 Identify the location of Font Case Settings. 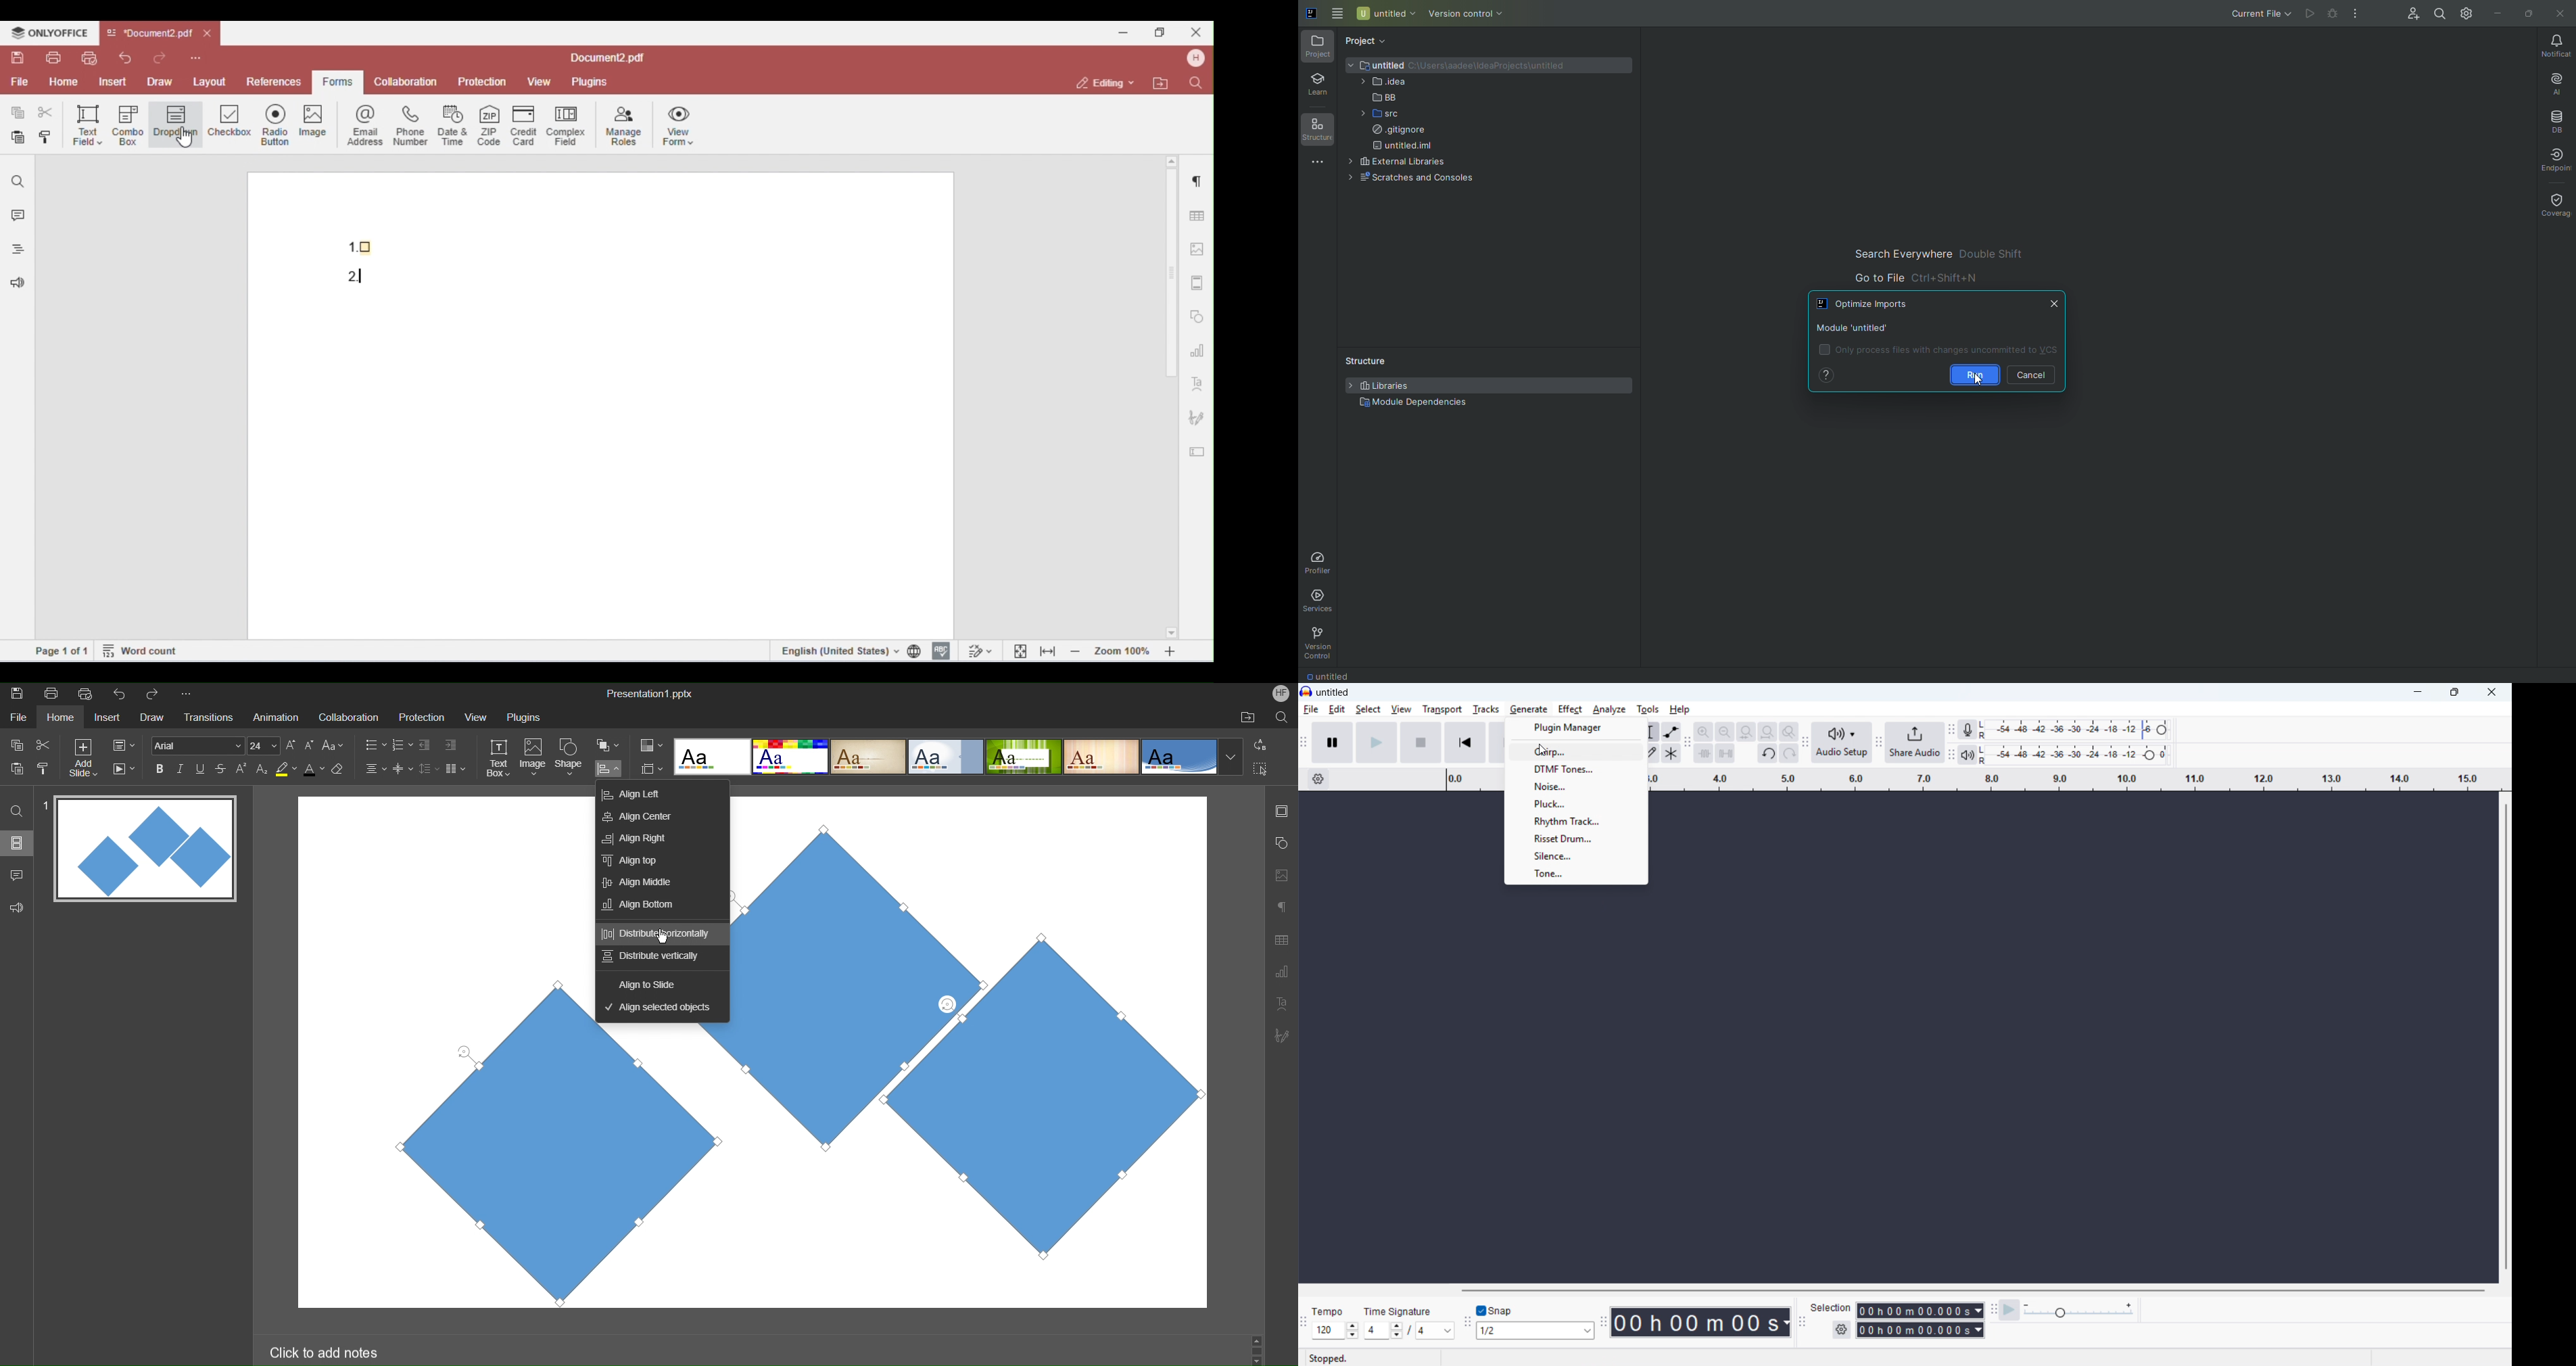
(333, 745).